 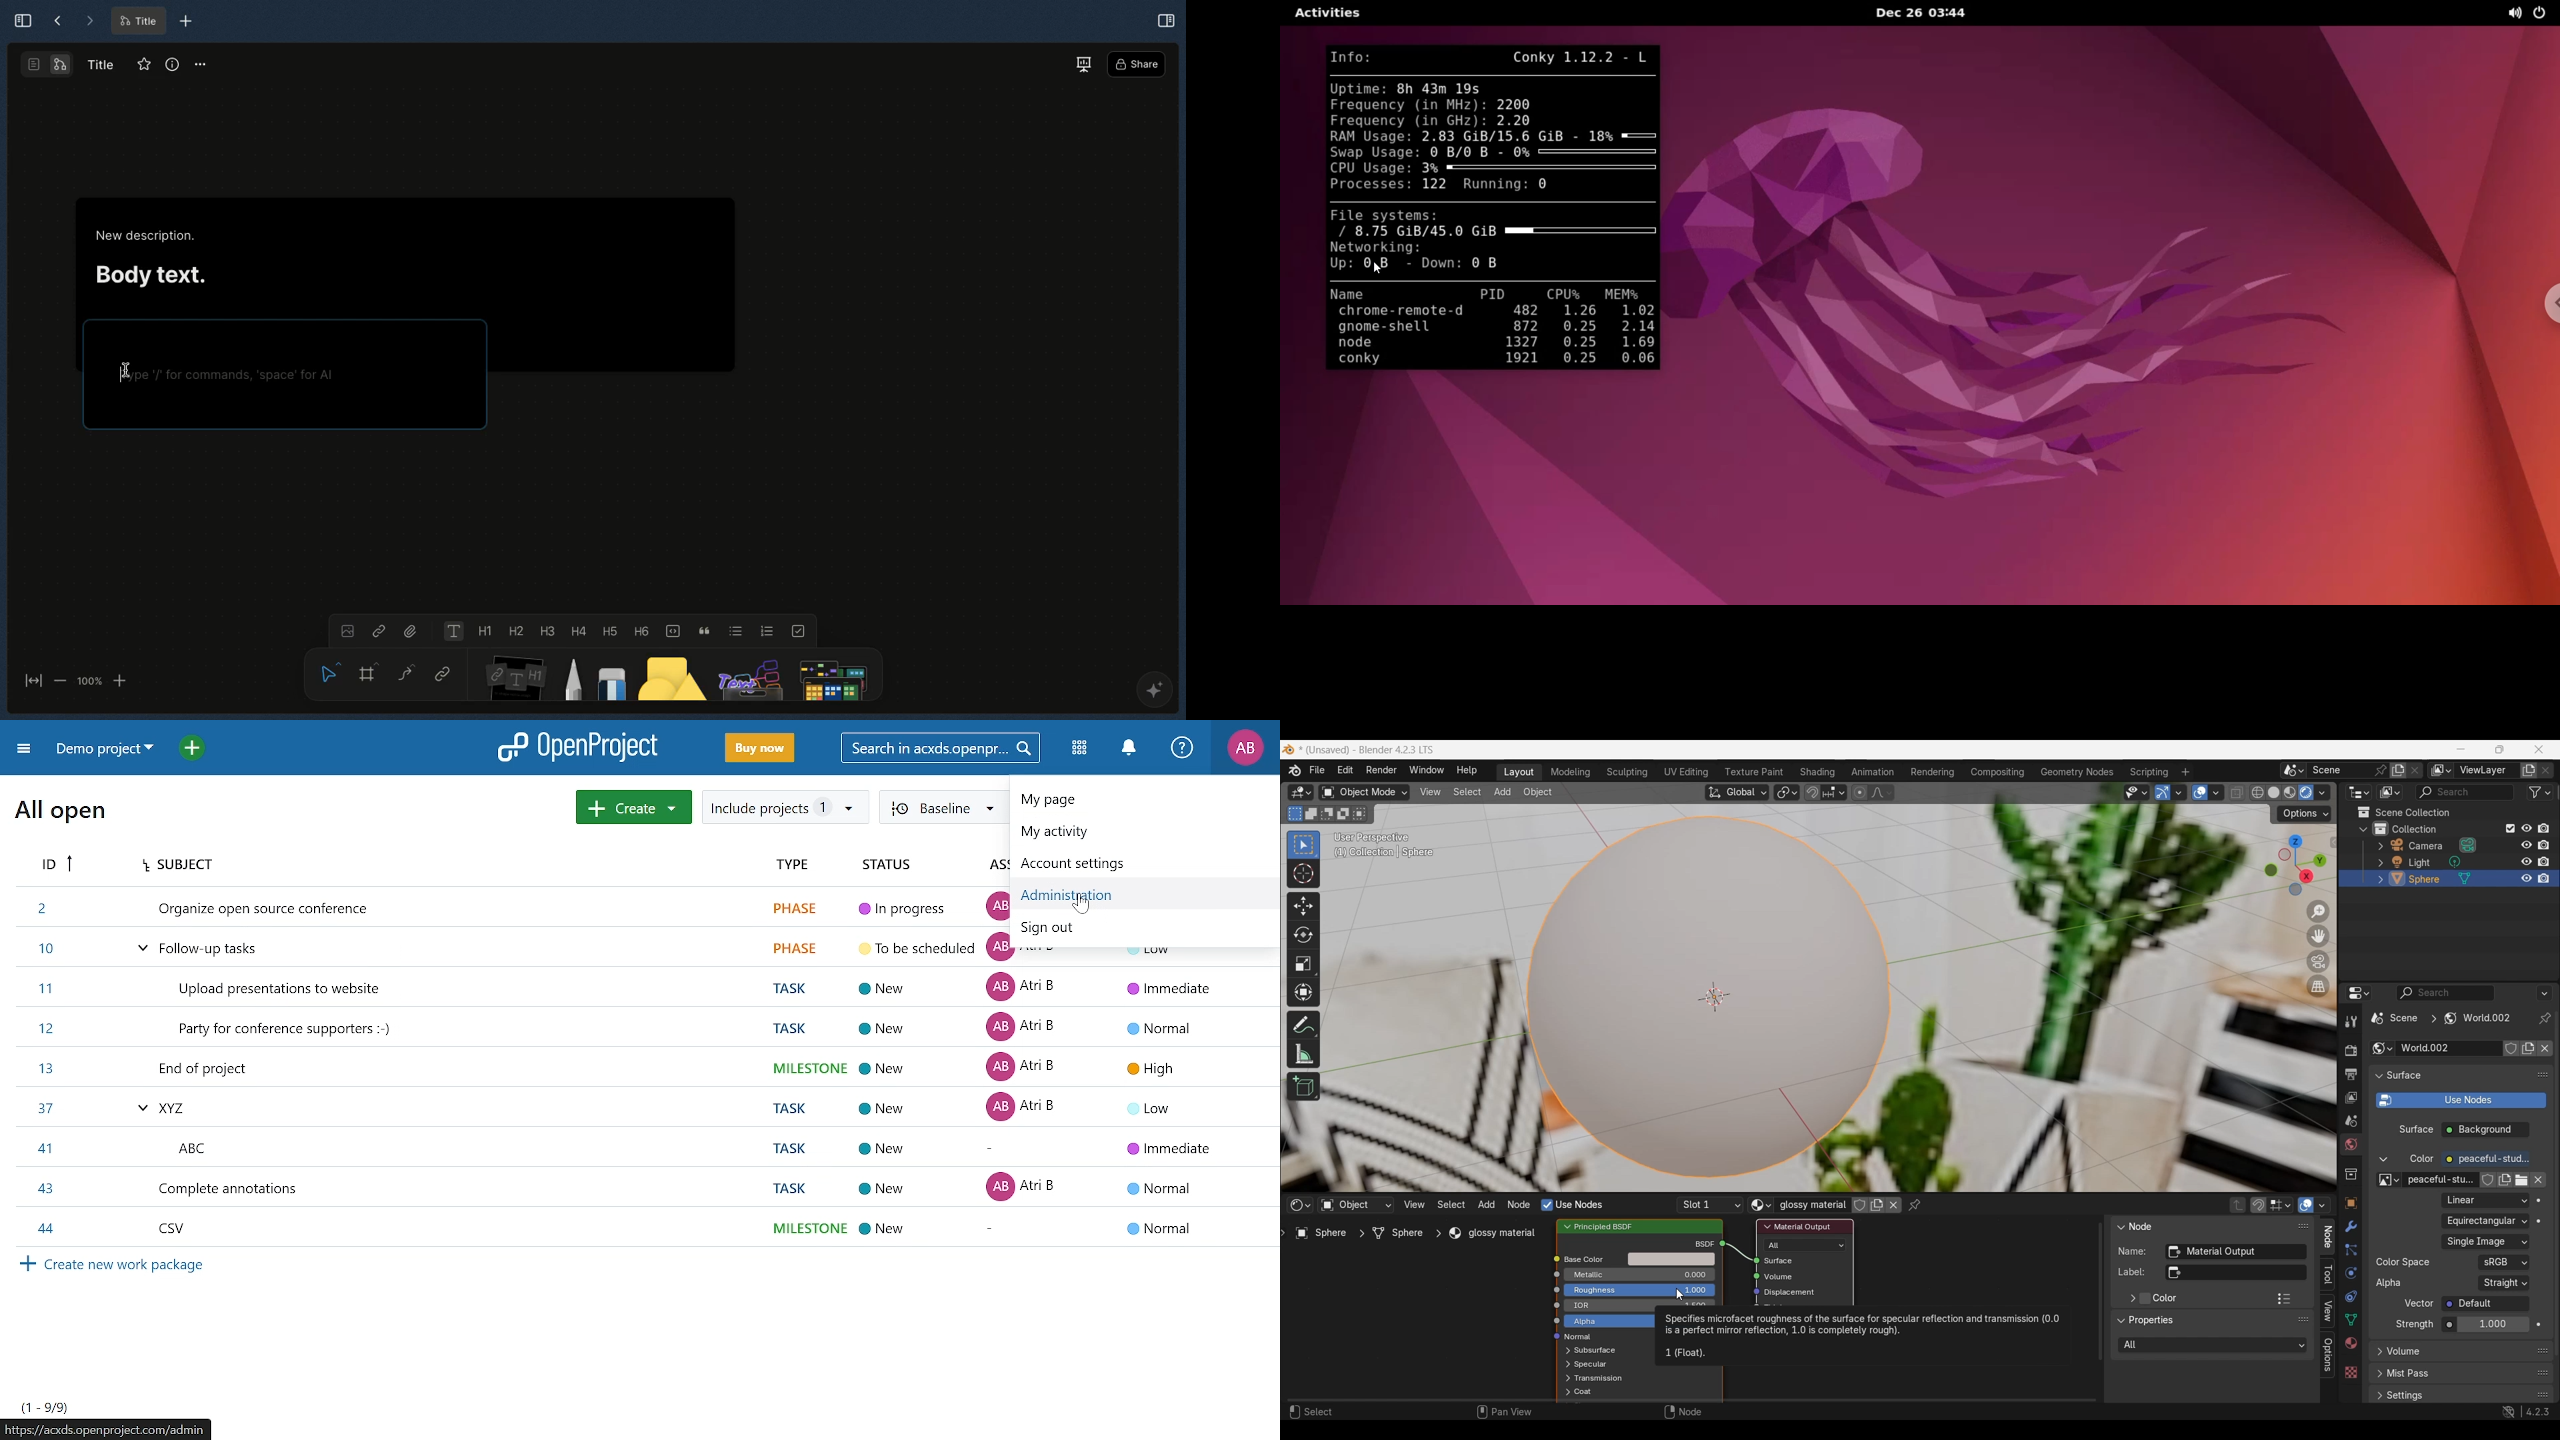 I want to click on Material properties, so click(x=2351, y=1343).